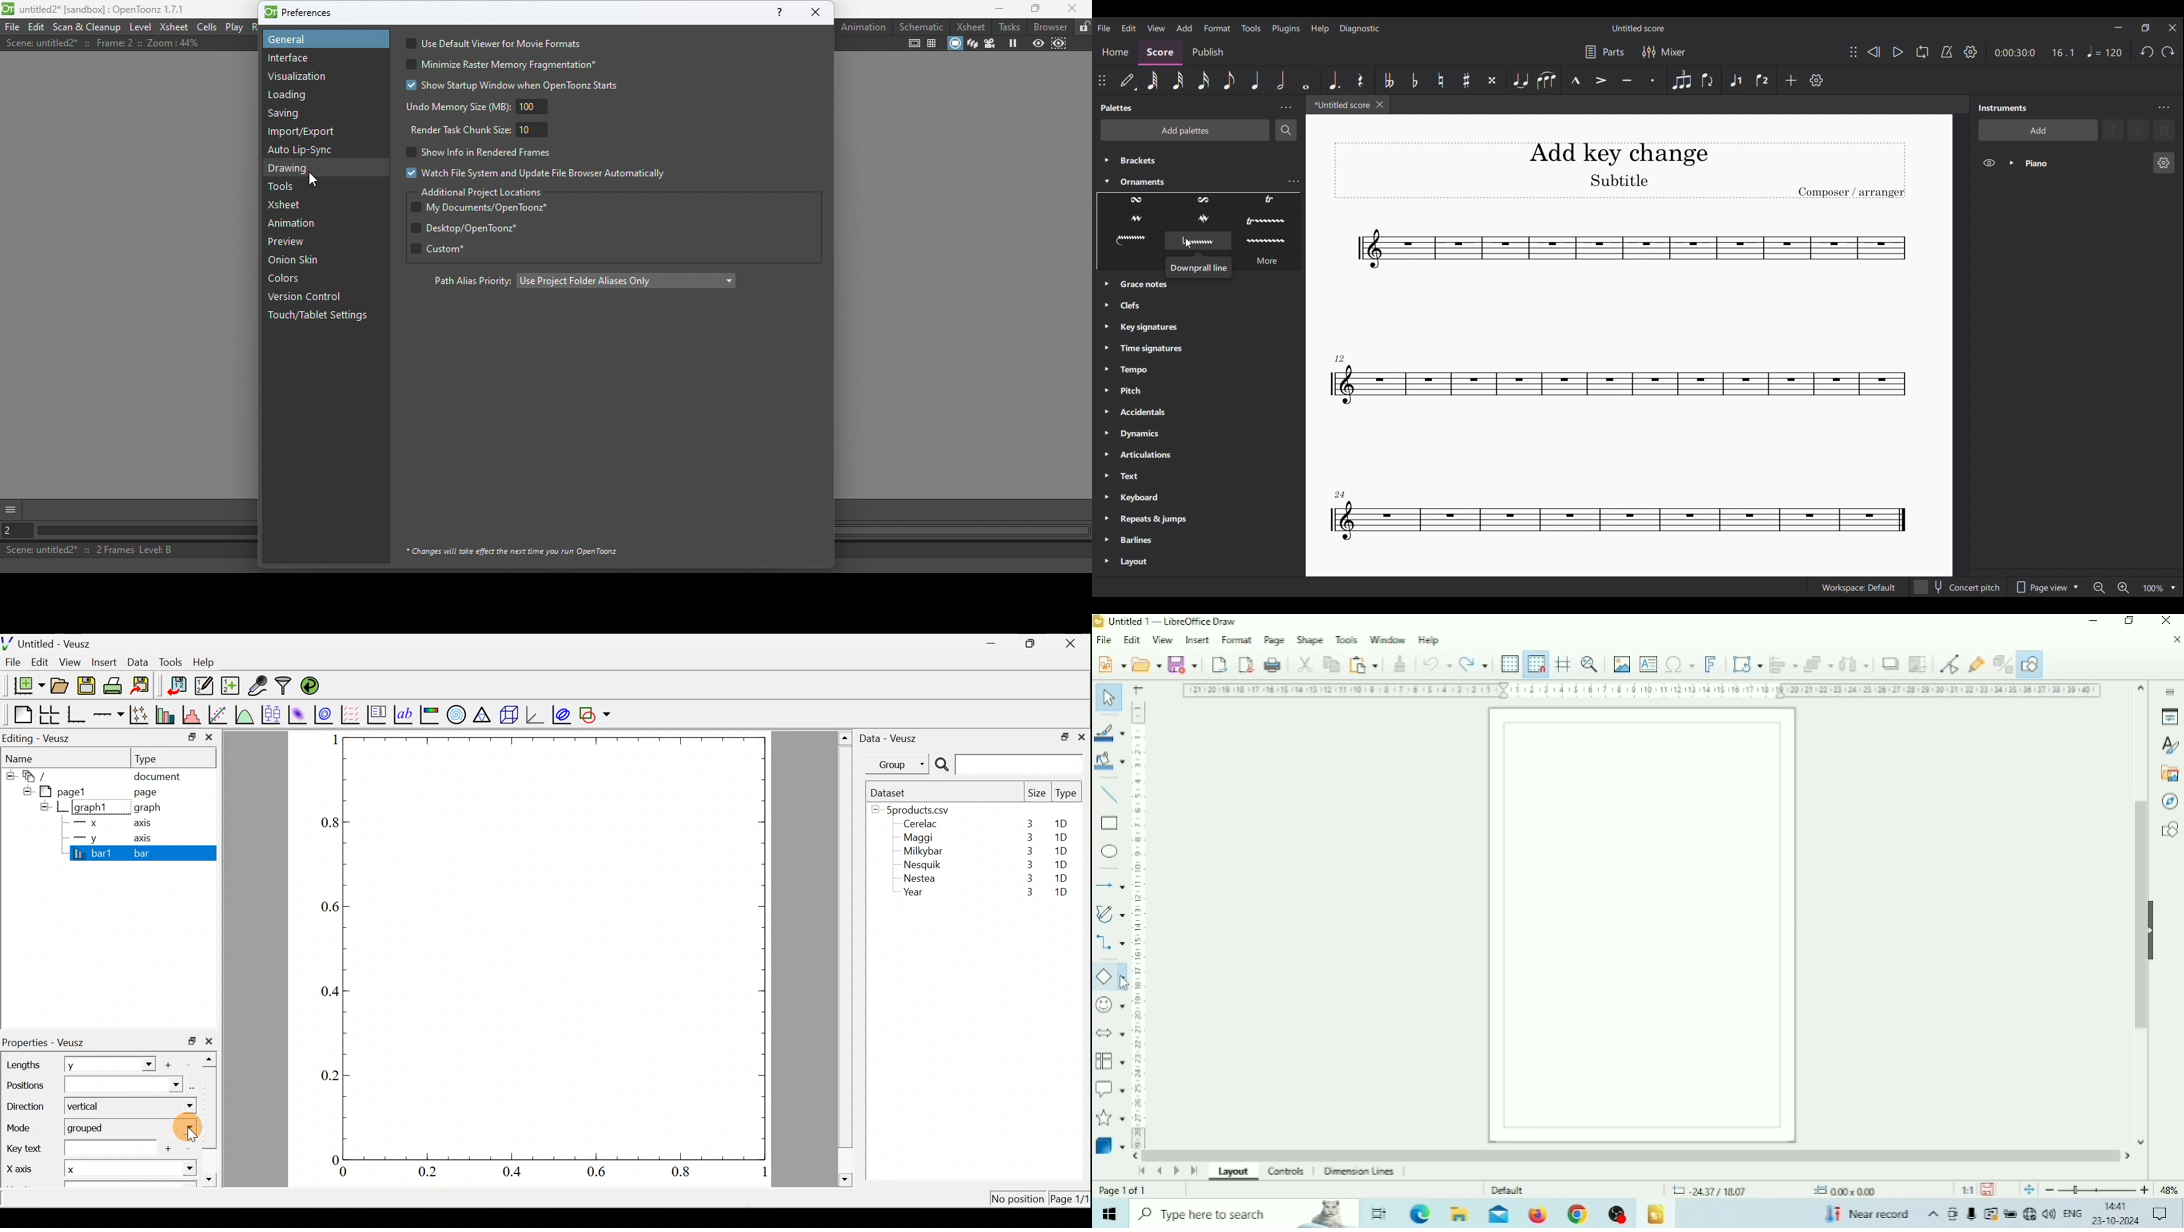 Image resolution: width=2184 pixels, height=1232 pixels. I want to click on Nestea, so click(920, 878).